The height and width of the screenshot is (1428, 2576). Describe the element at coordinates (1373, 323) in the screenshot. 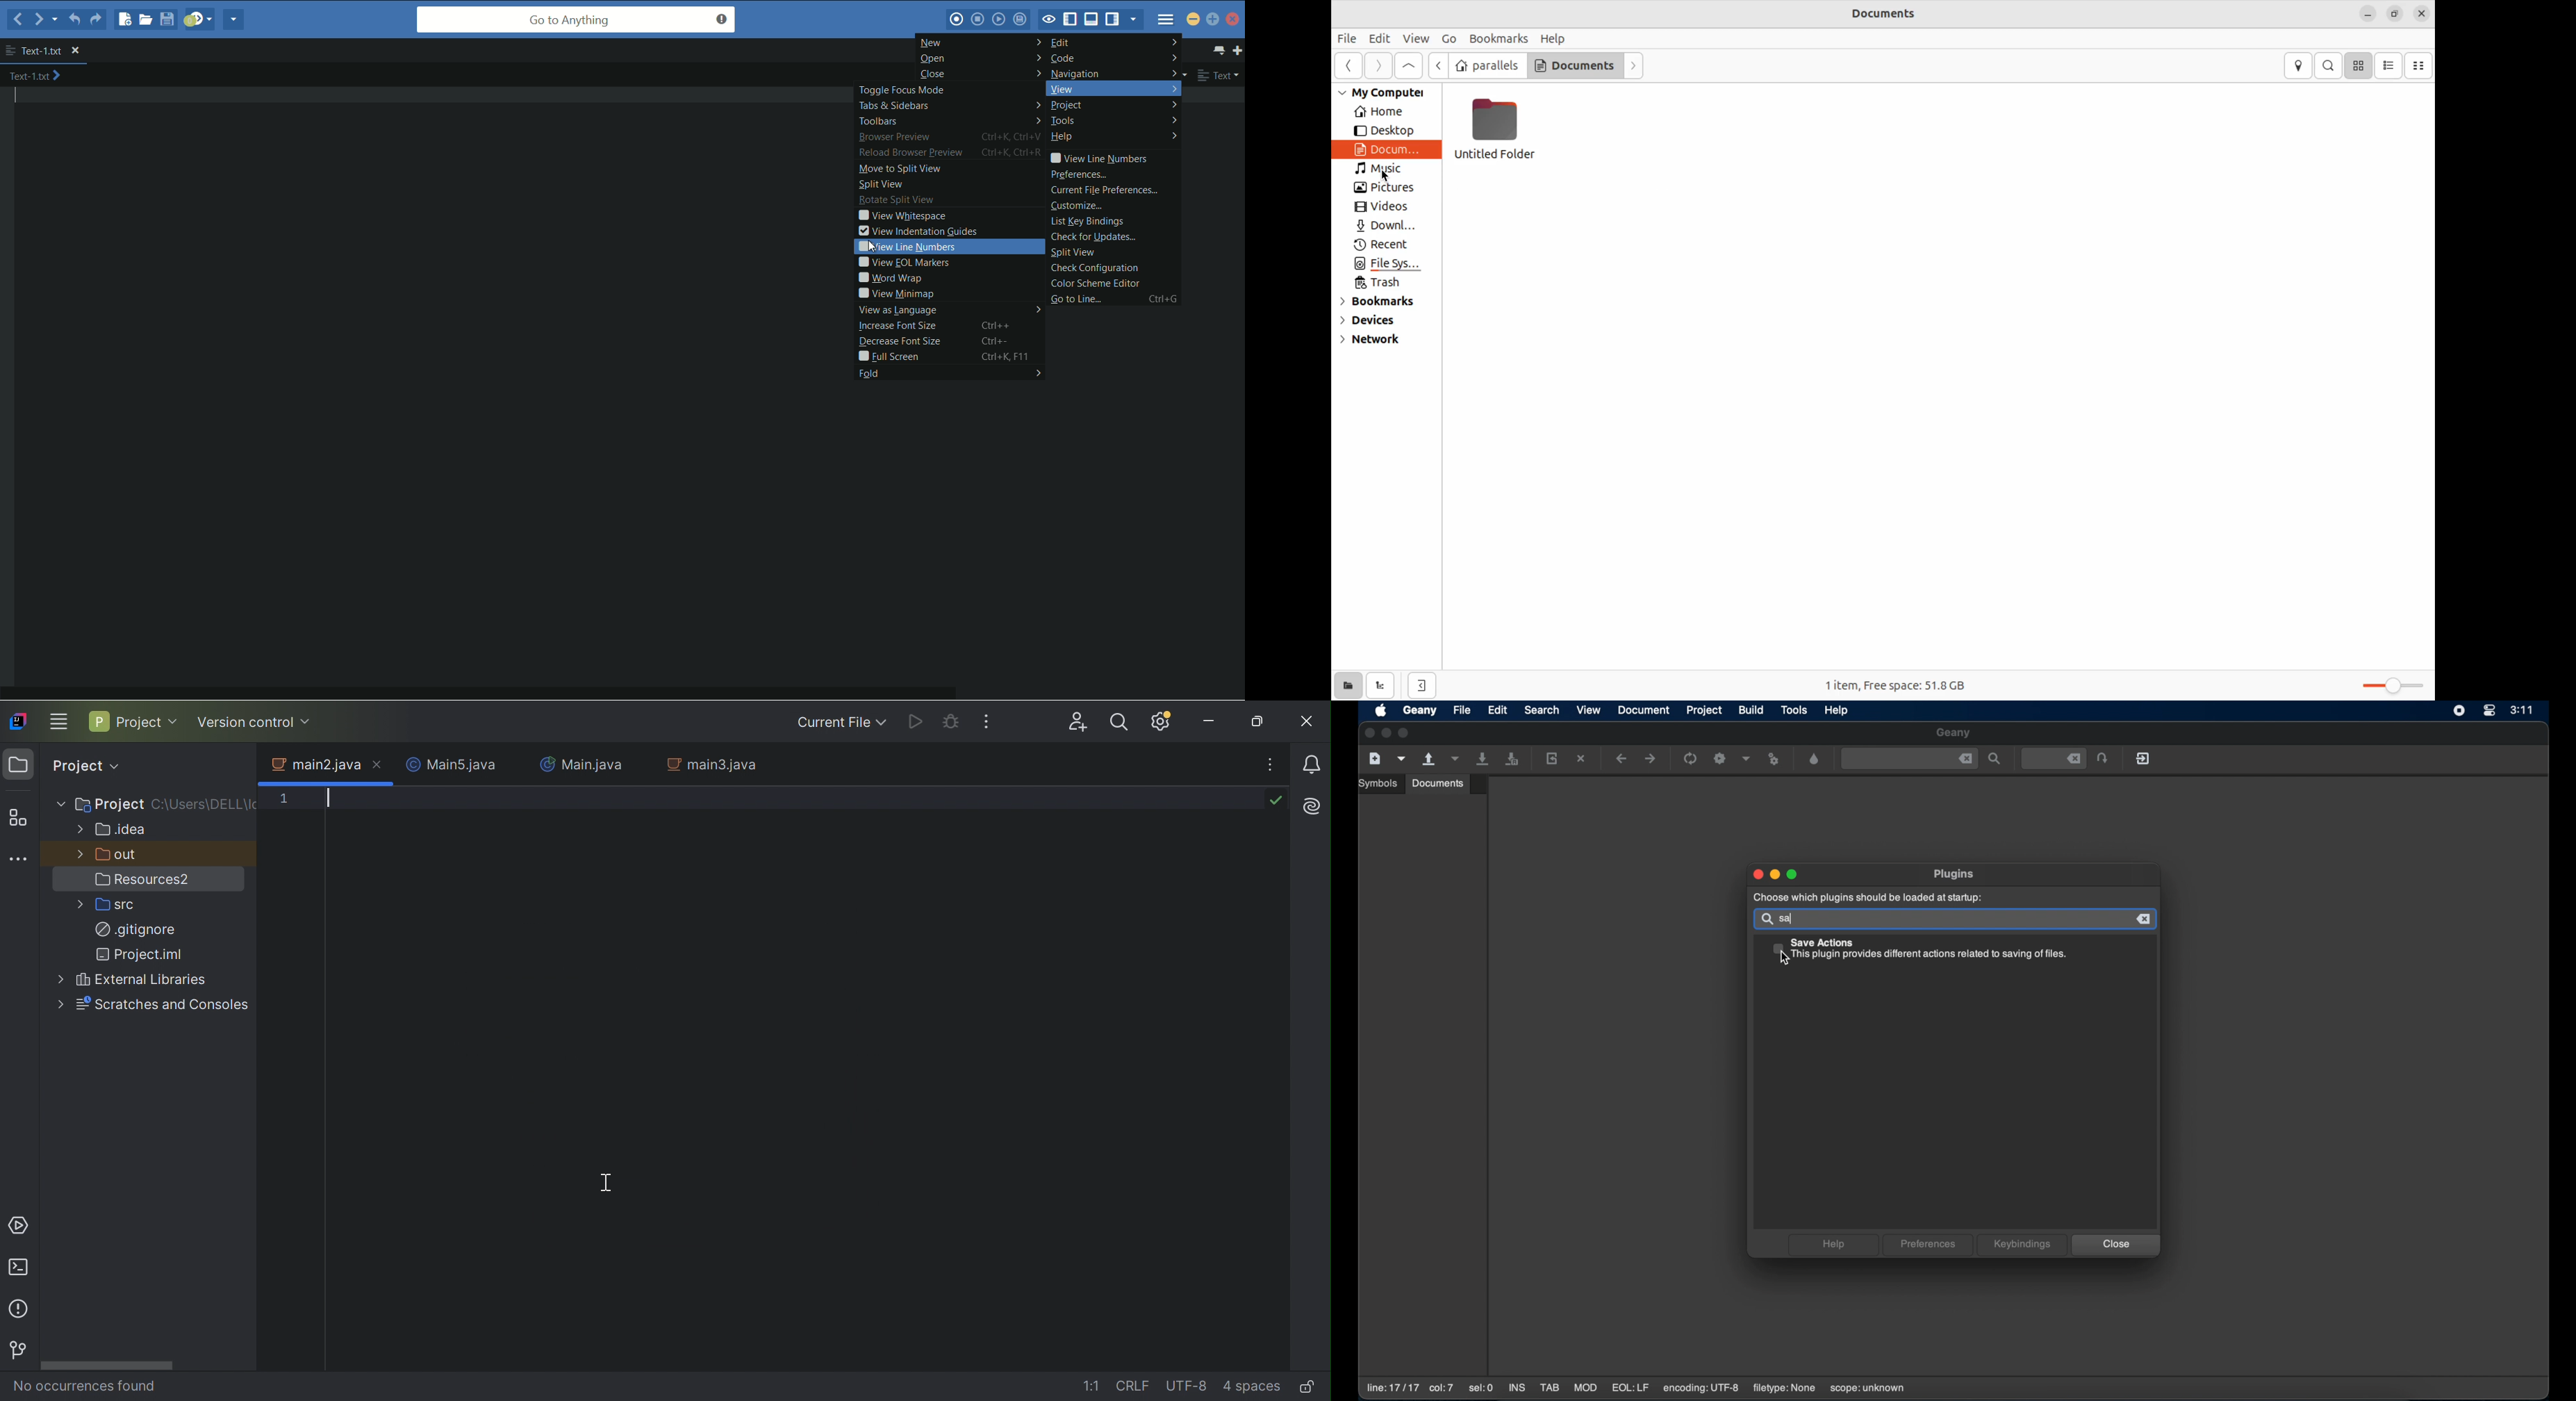

I see `Devices` at that location.